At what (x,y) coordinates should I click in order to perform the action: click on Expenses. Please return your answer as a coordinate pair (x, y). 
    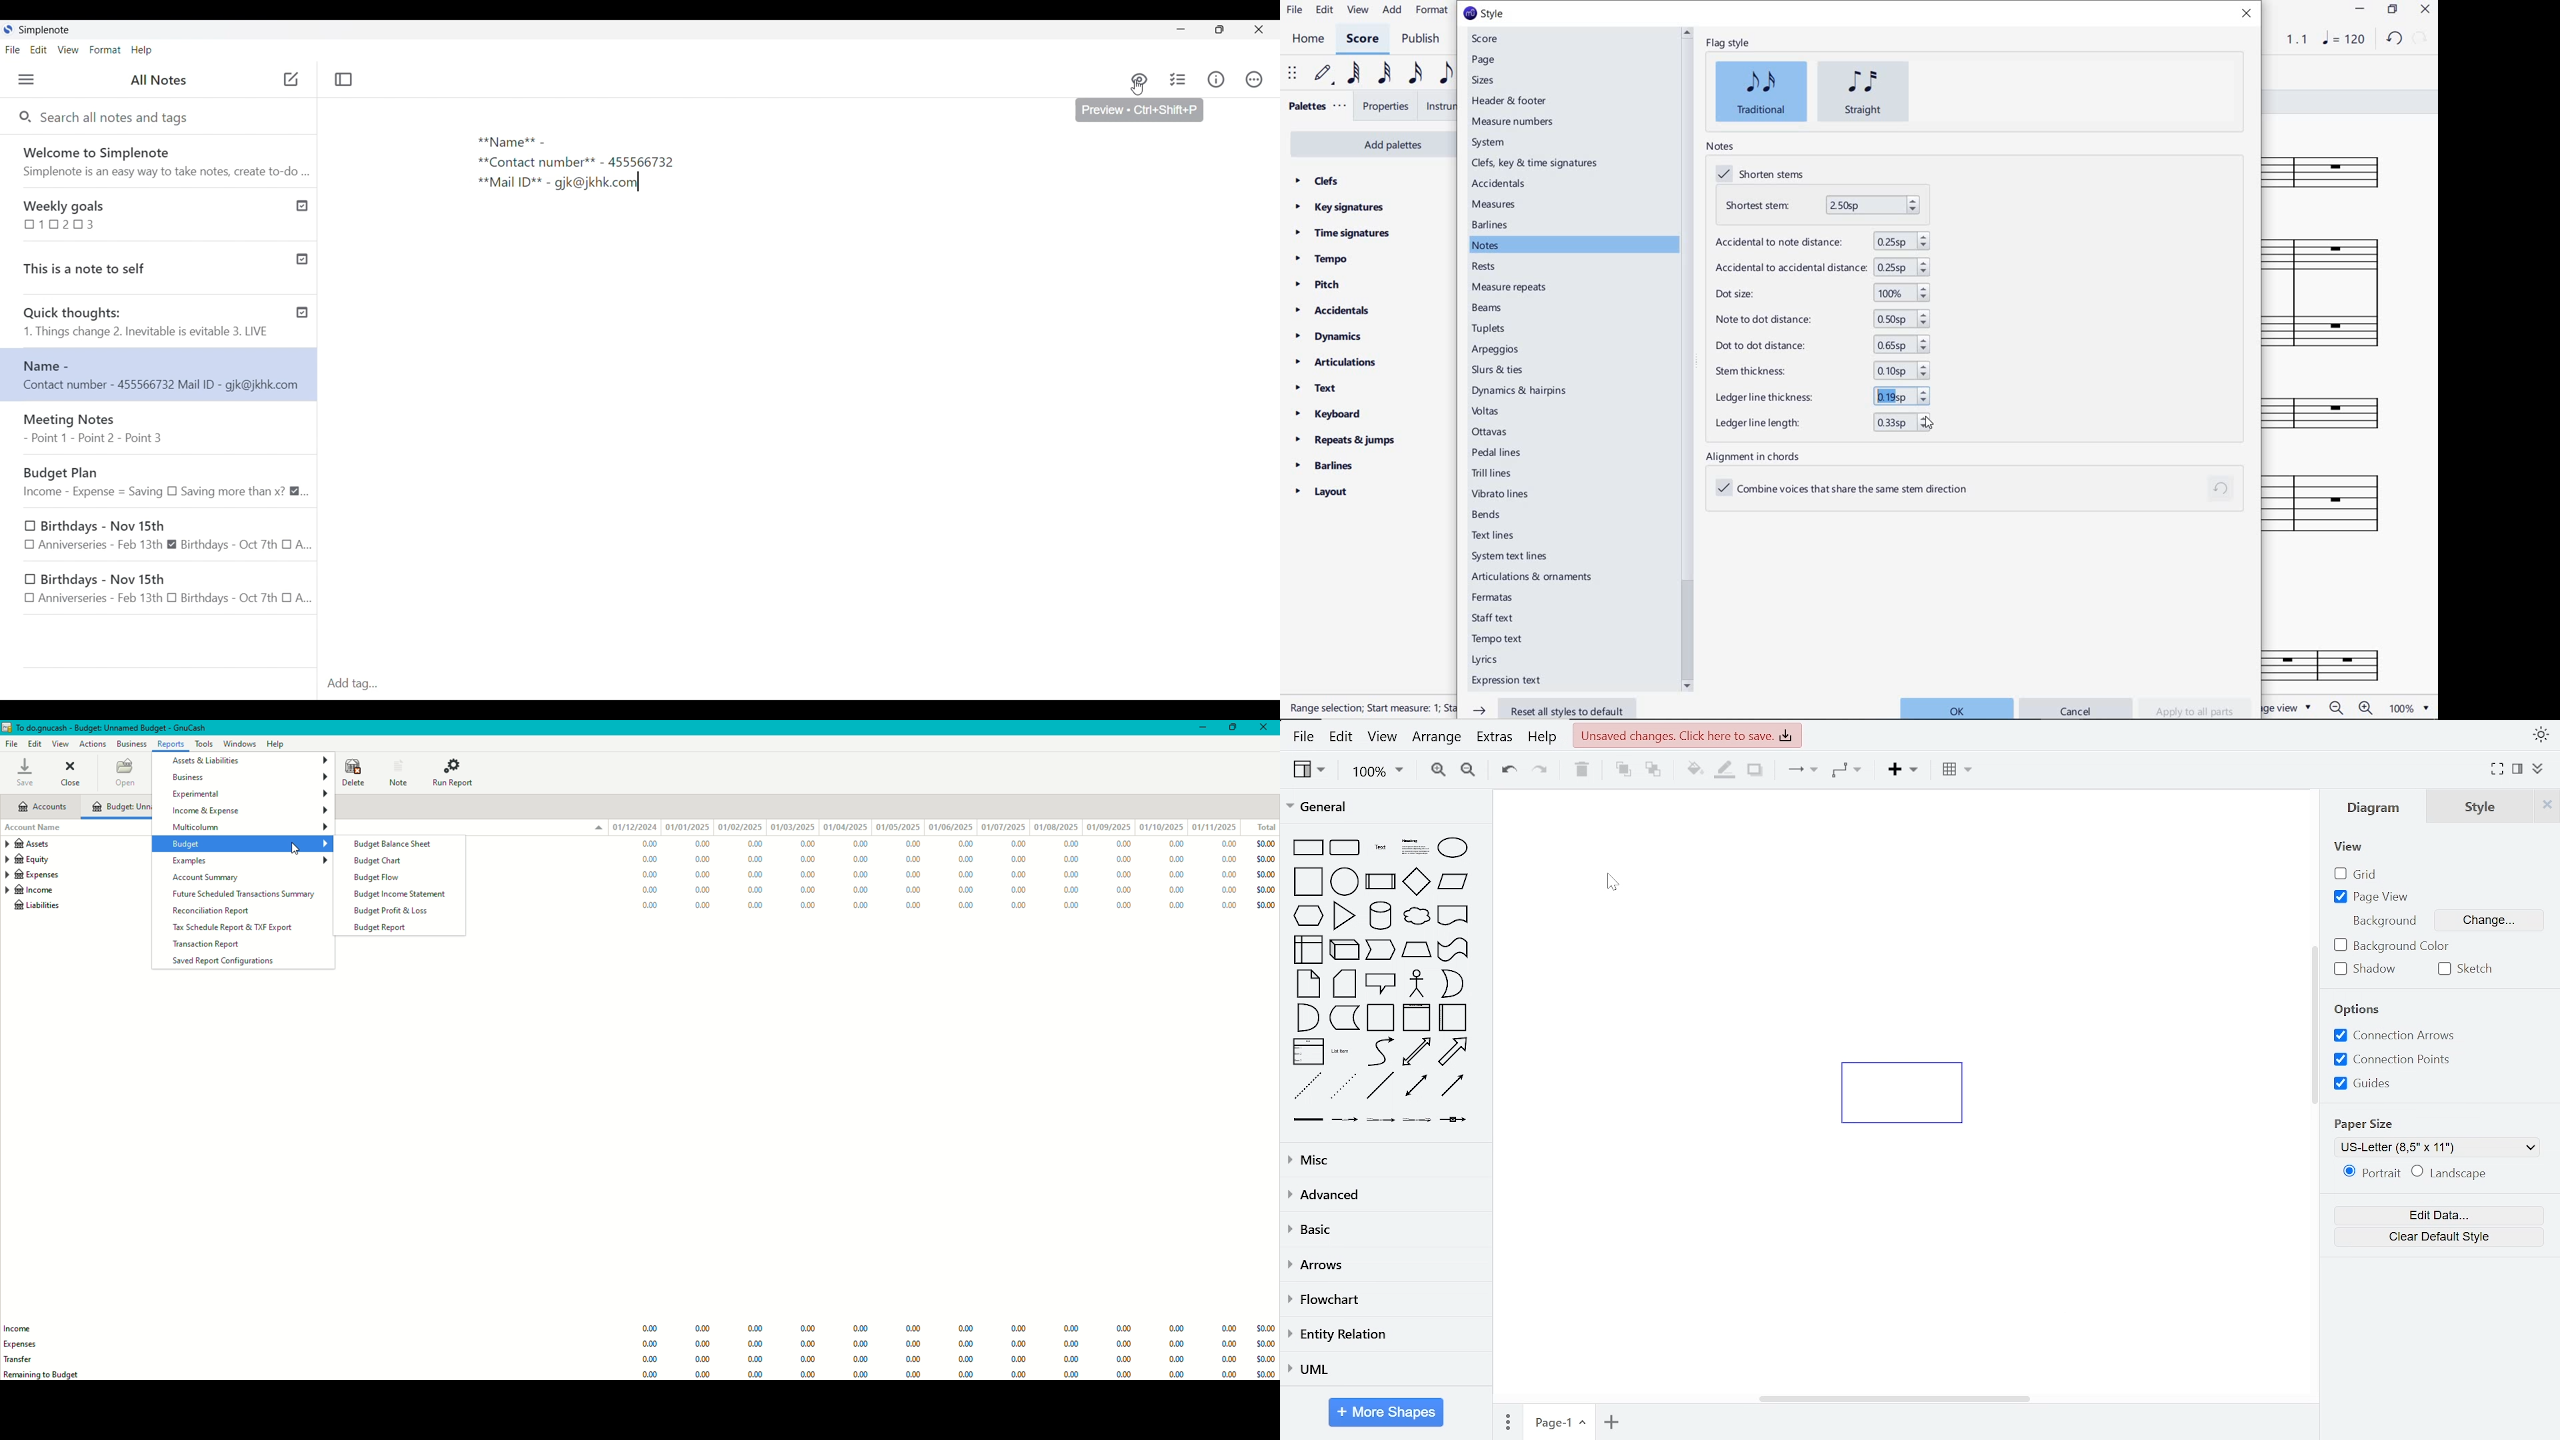
    Looking at the image, I should click on (27, 1343).